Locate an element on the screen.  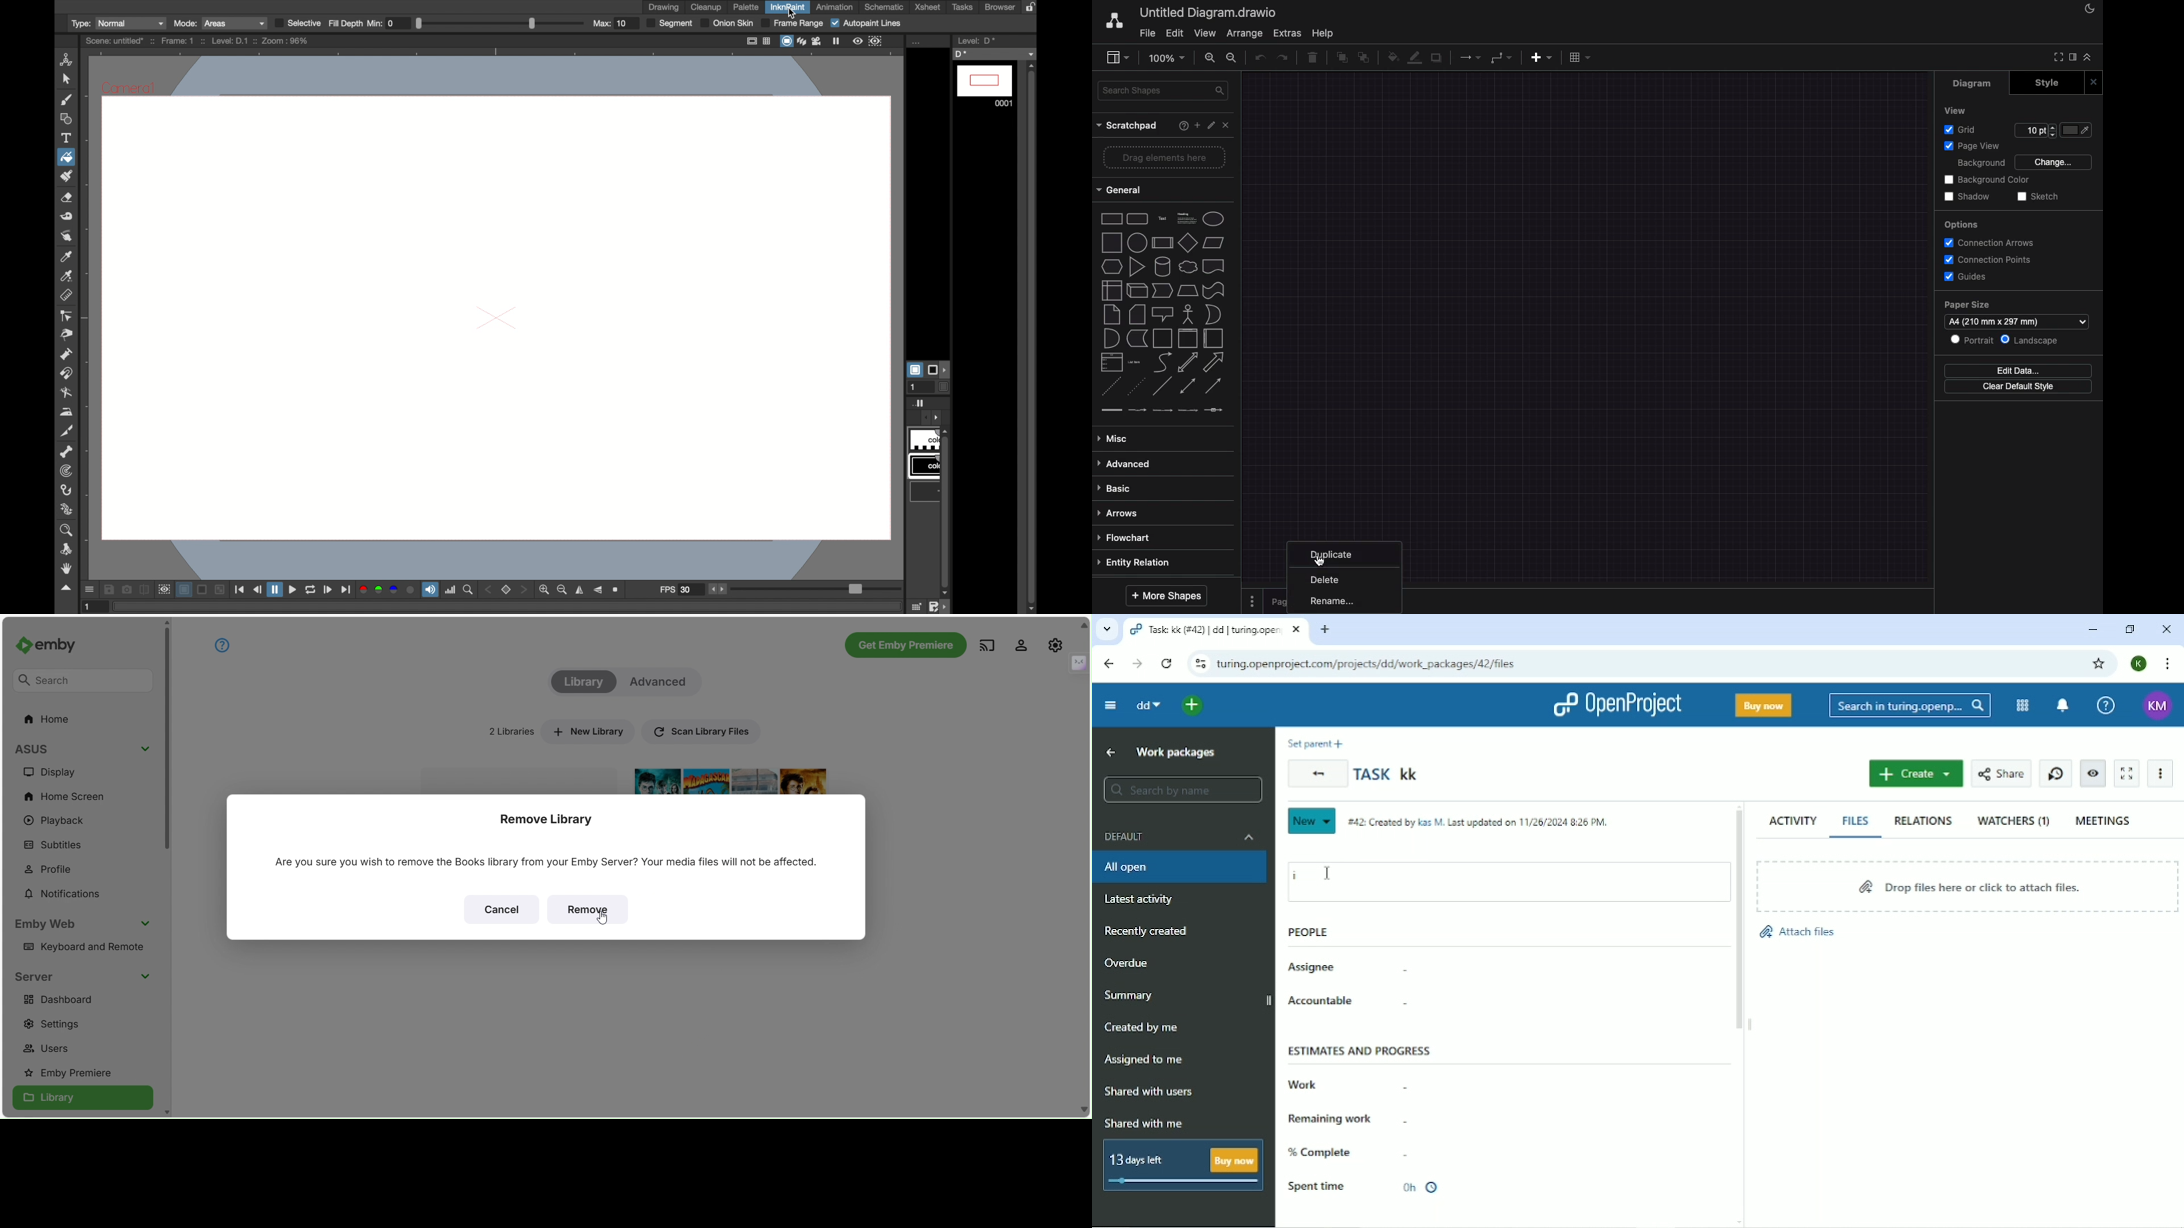
portrait is located at coordinates (1971, 341).